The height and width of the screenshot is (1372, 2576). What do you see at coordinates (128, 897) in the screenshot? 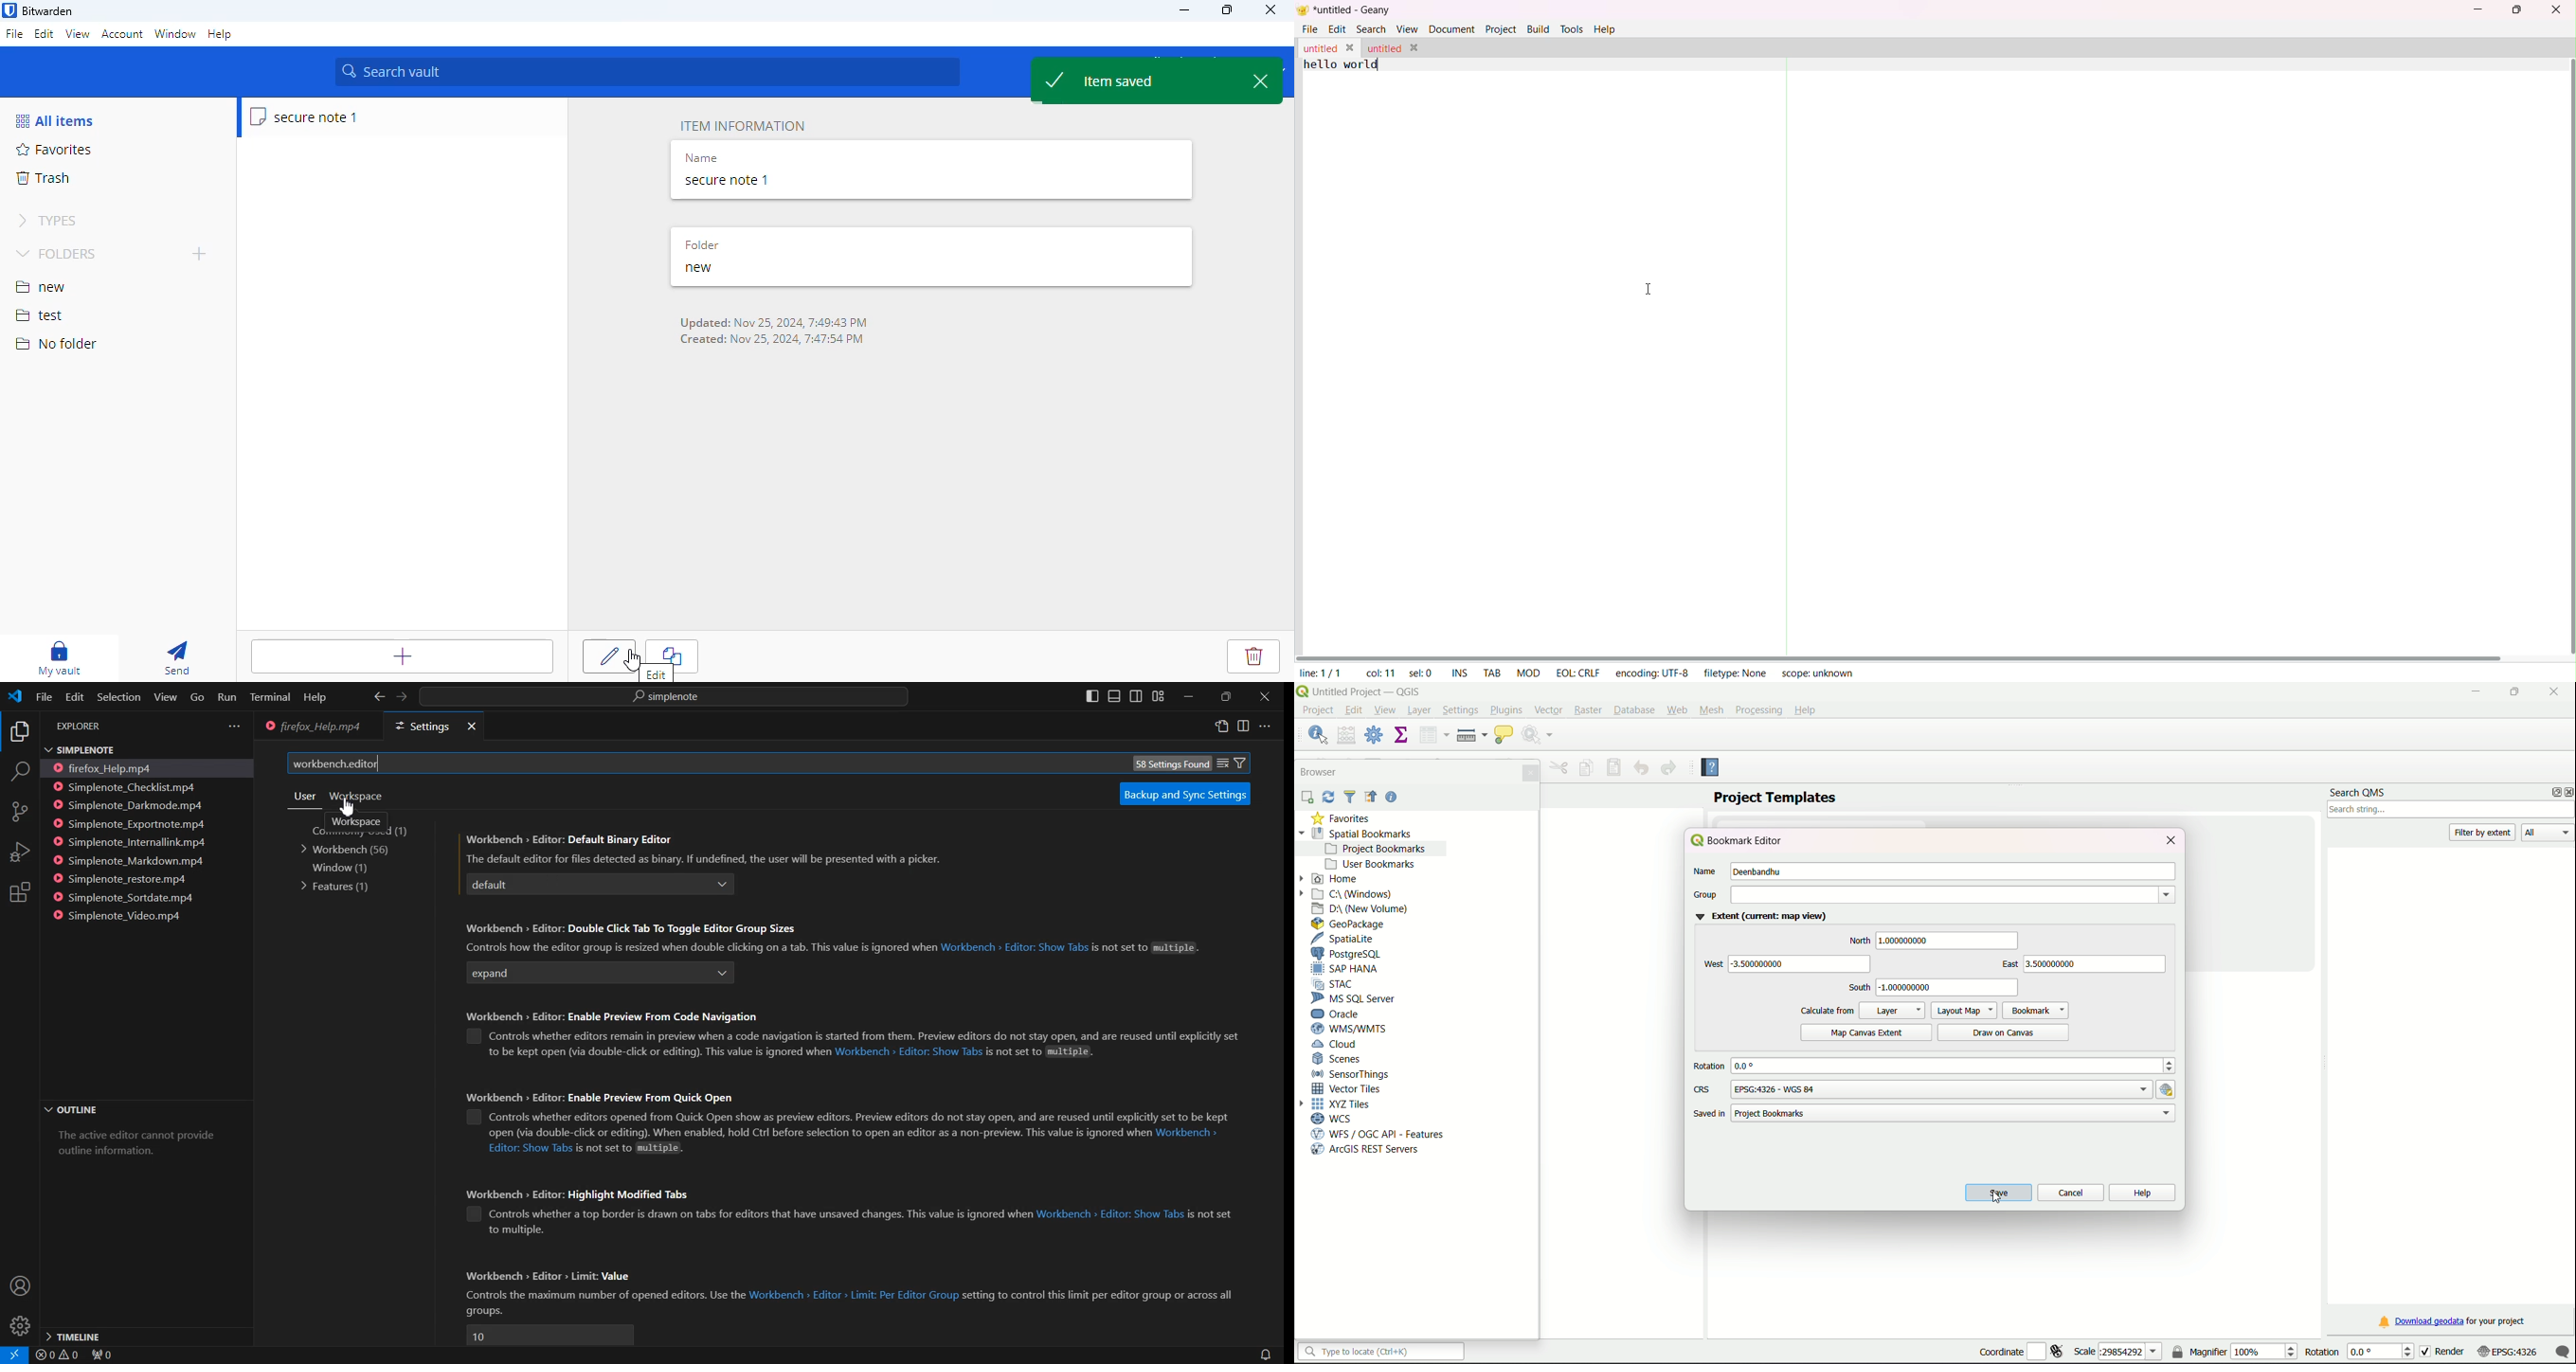
I see `Simplenote_Sortdate.mp4` at bounding box center [128, 897].